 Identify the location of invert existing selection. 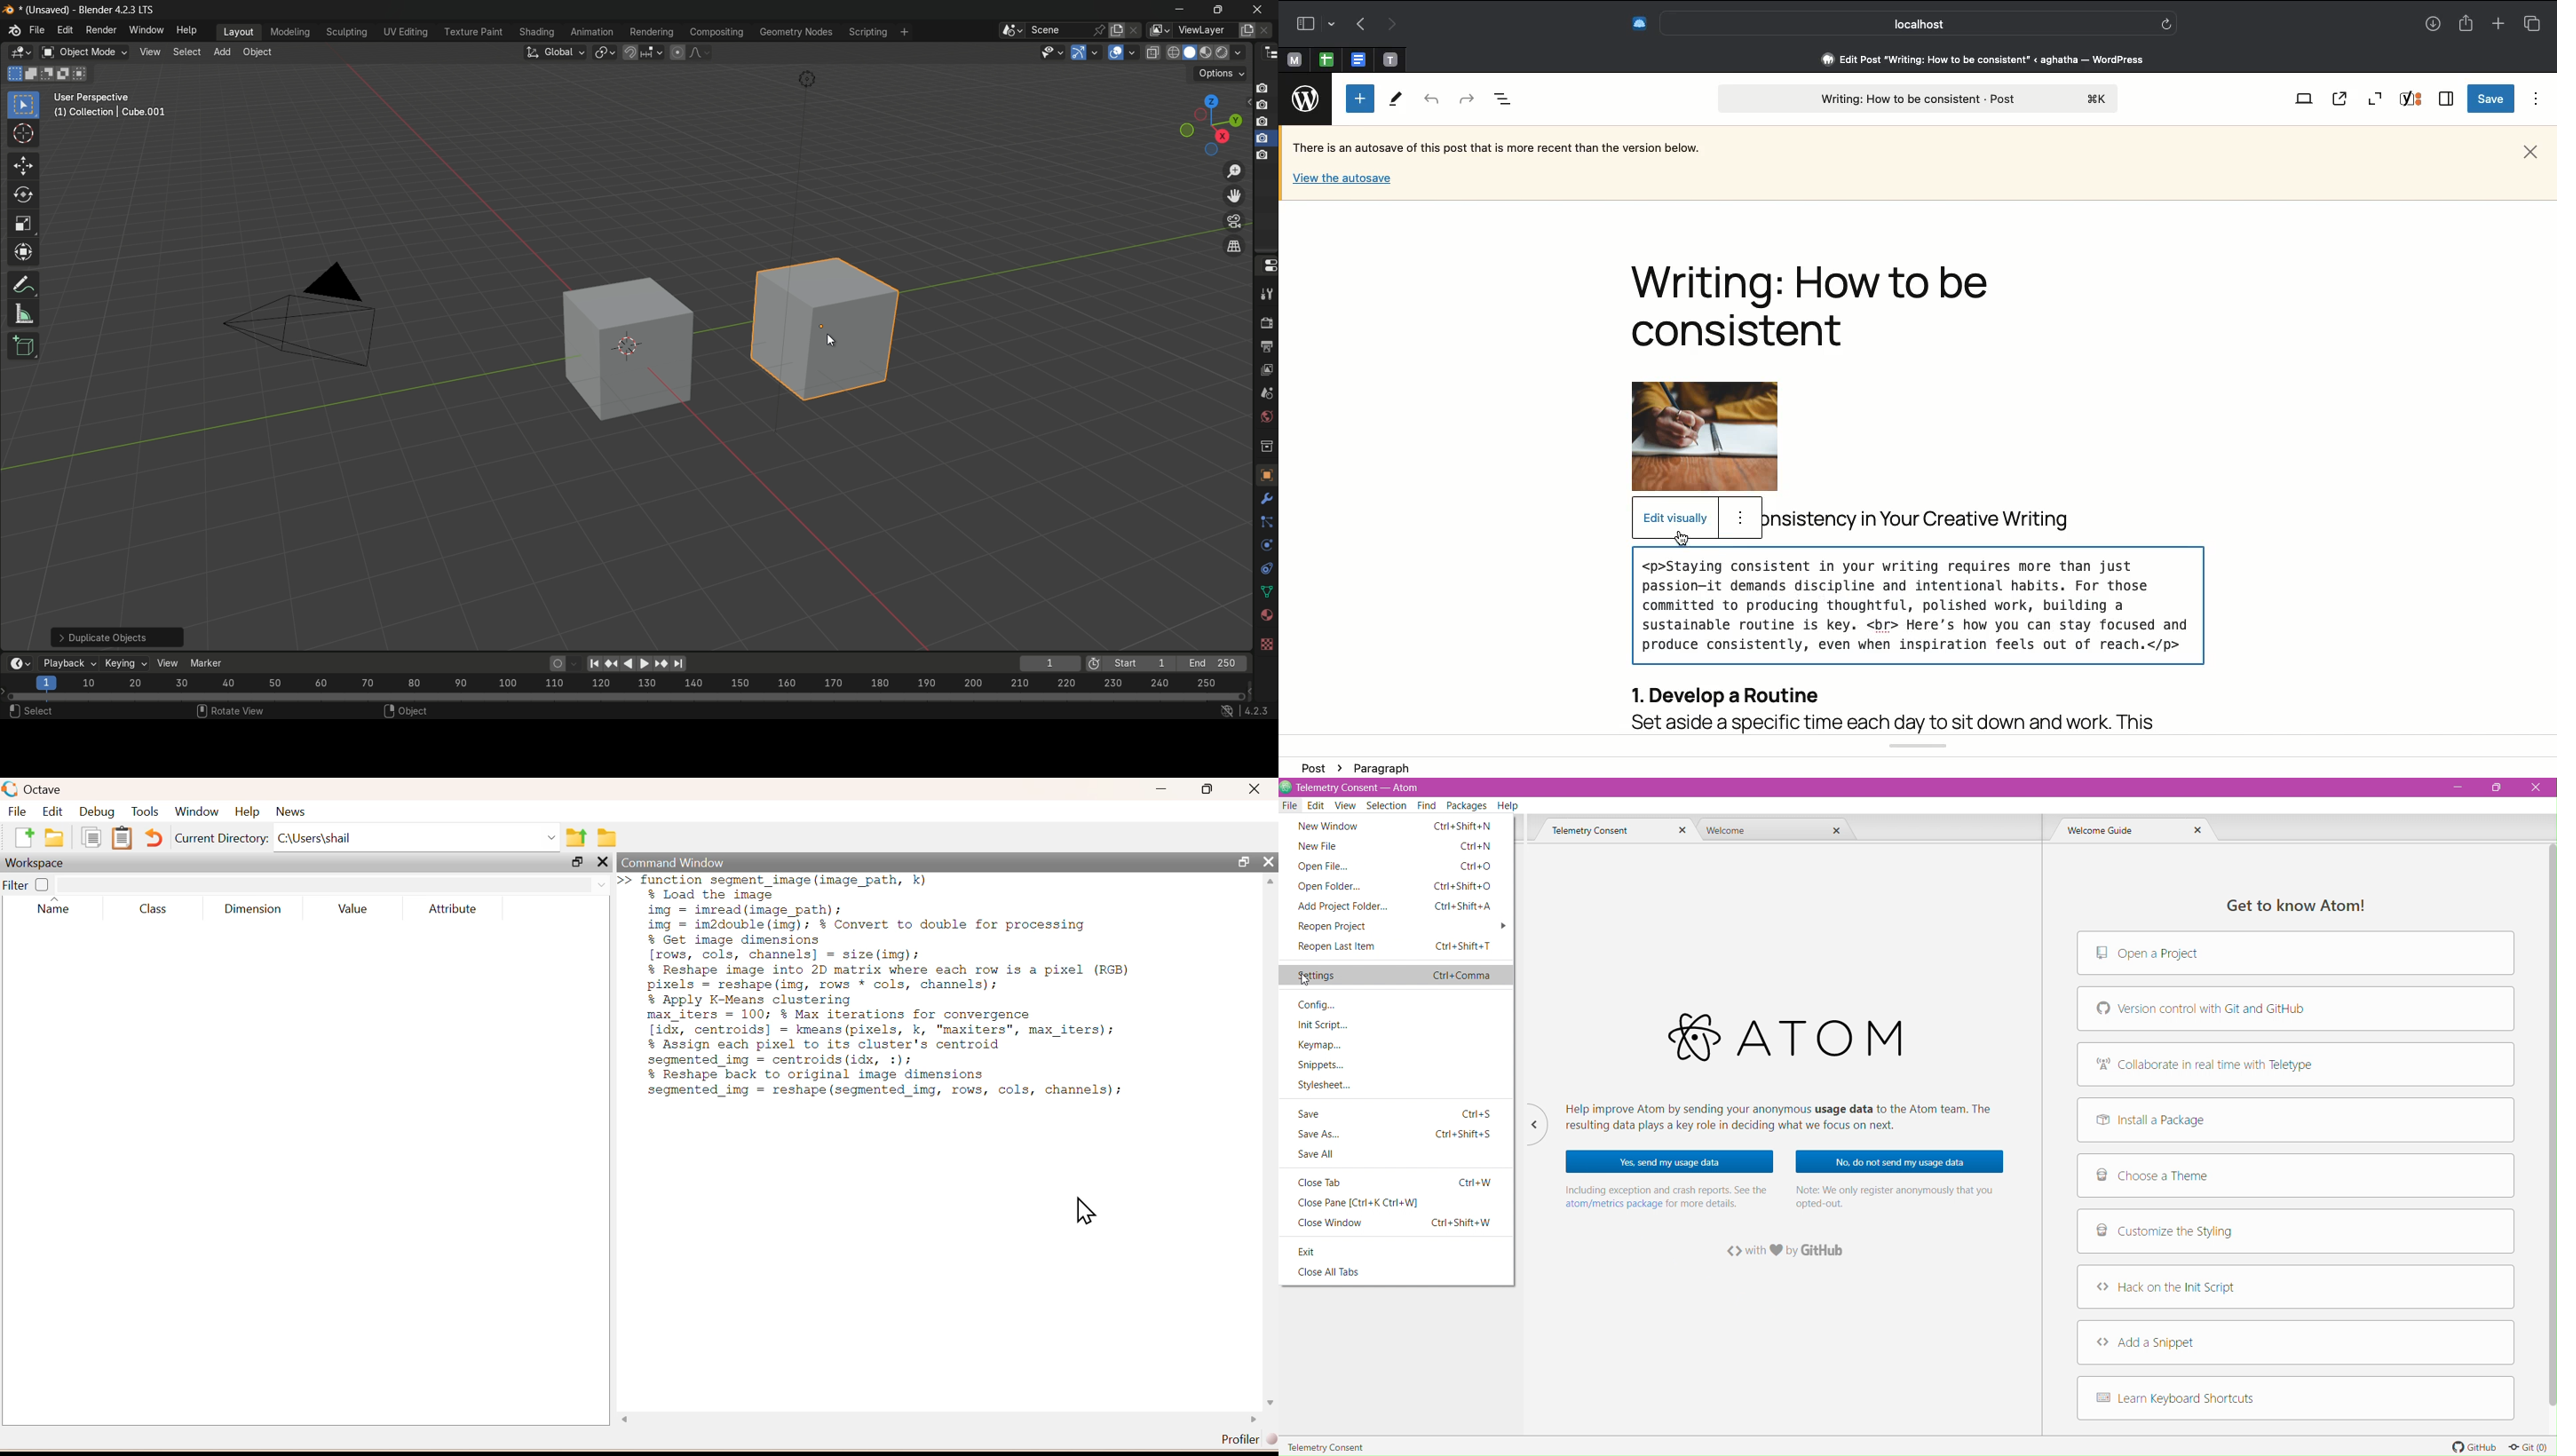
(65, 73).